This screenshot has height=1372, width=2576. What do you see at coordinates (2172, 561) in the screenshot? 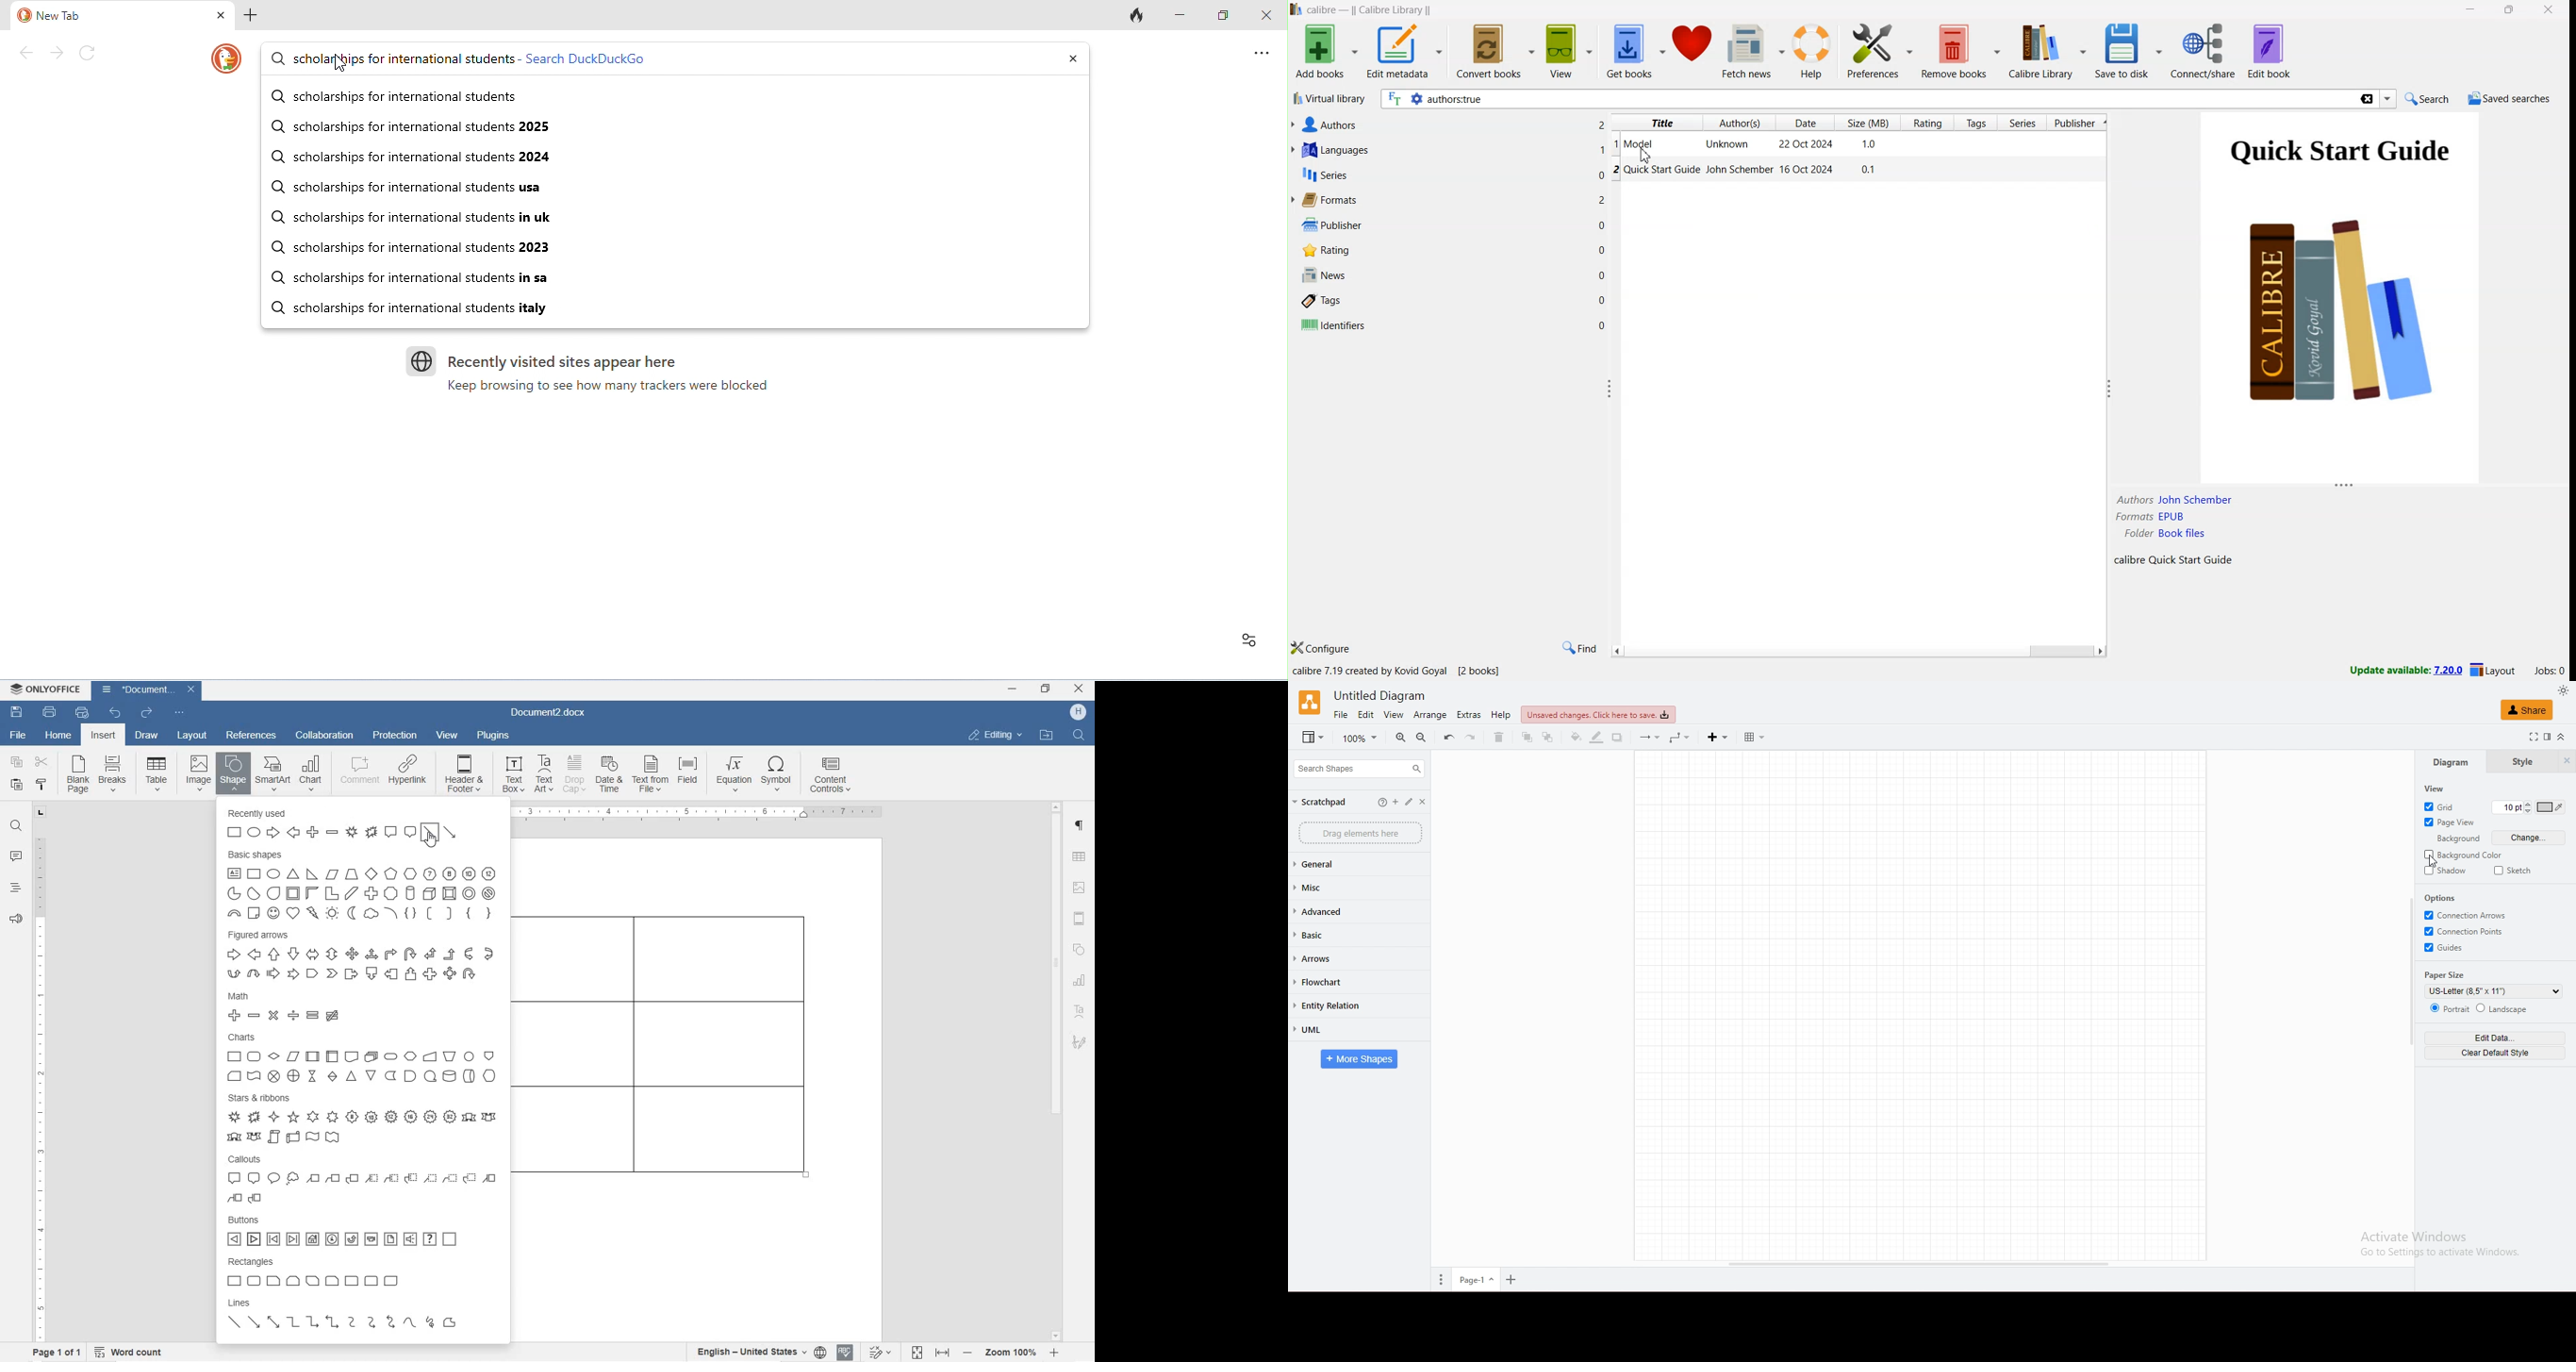
I see `calibre quick start guide` at bounding box center [2172, 561].